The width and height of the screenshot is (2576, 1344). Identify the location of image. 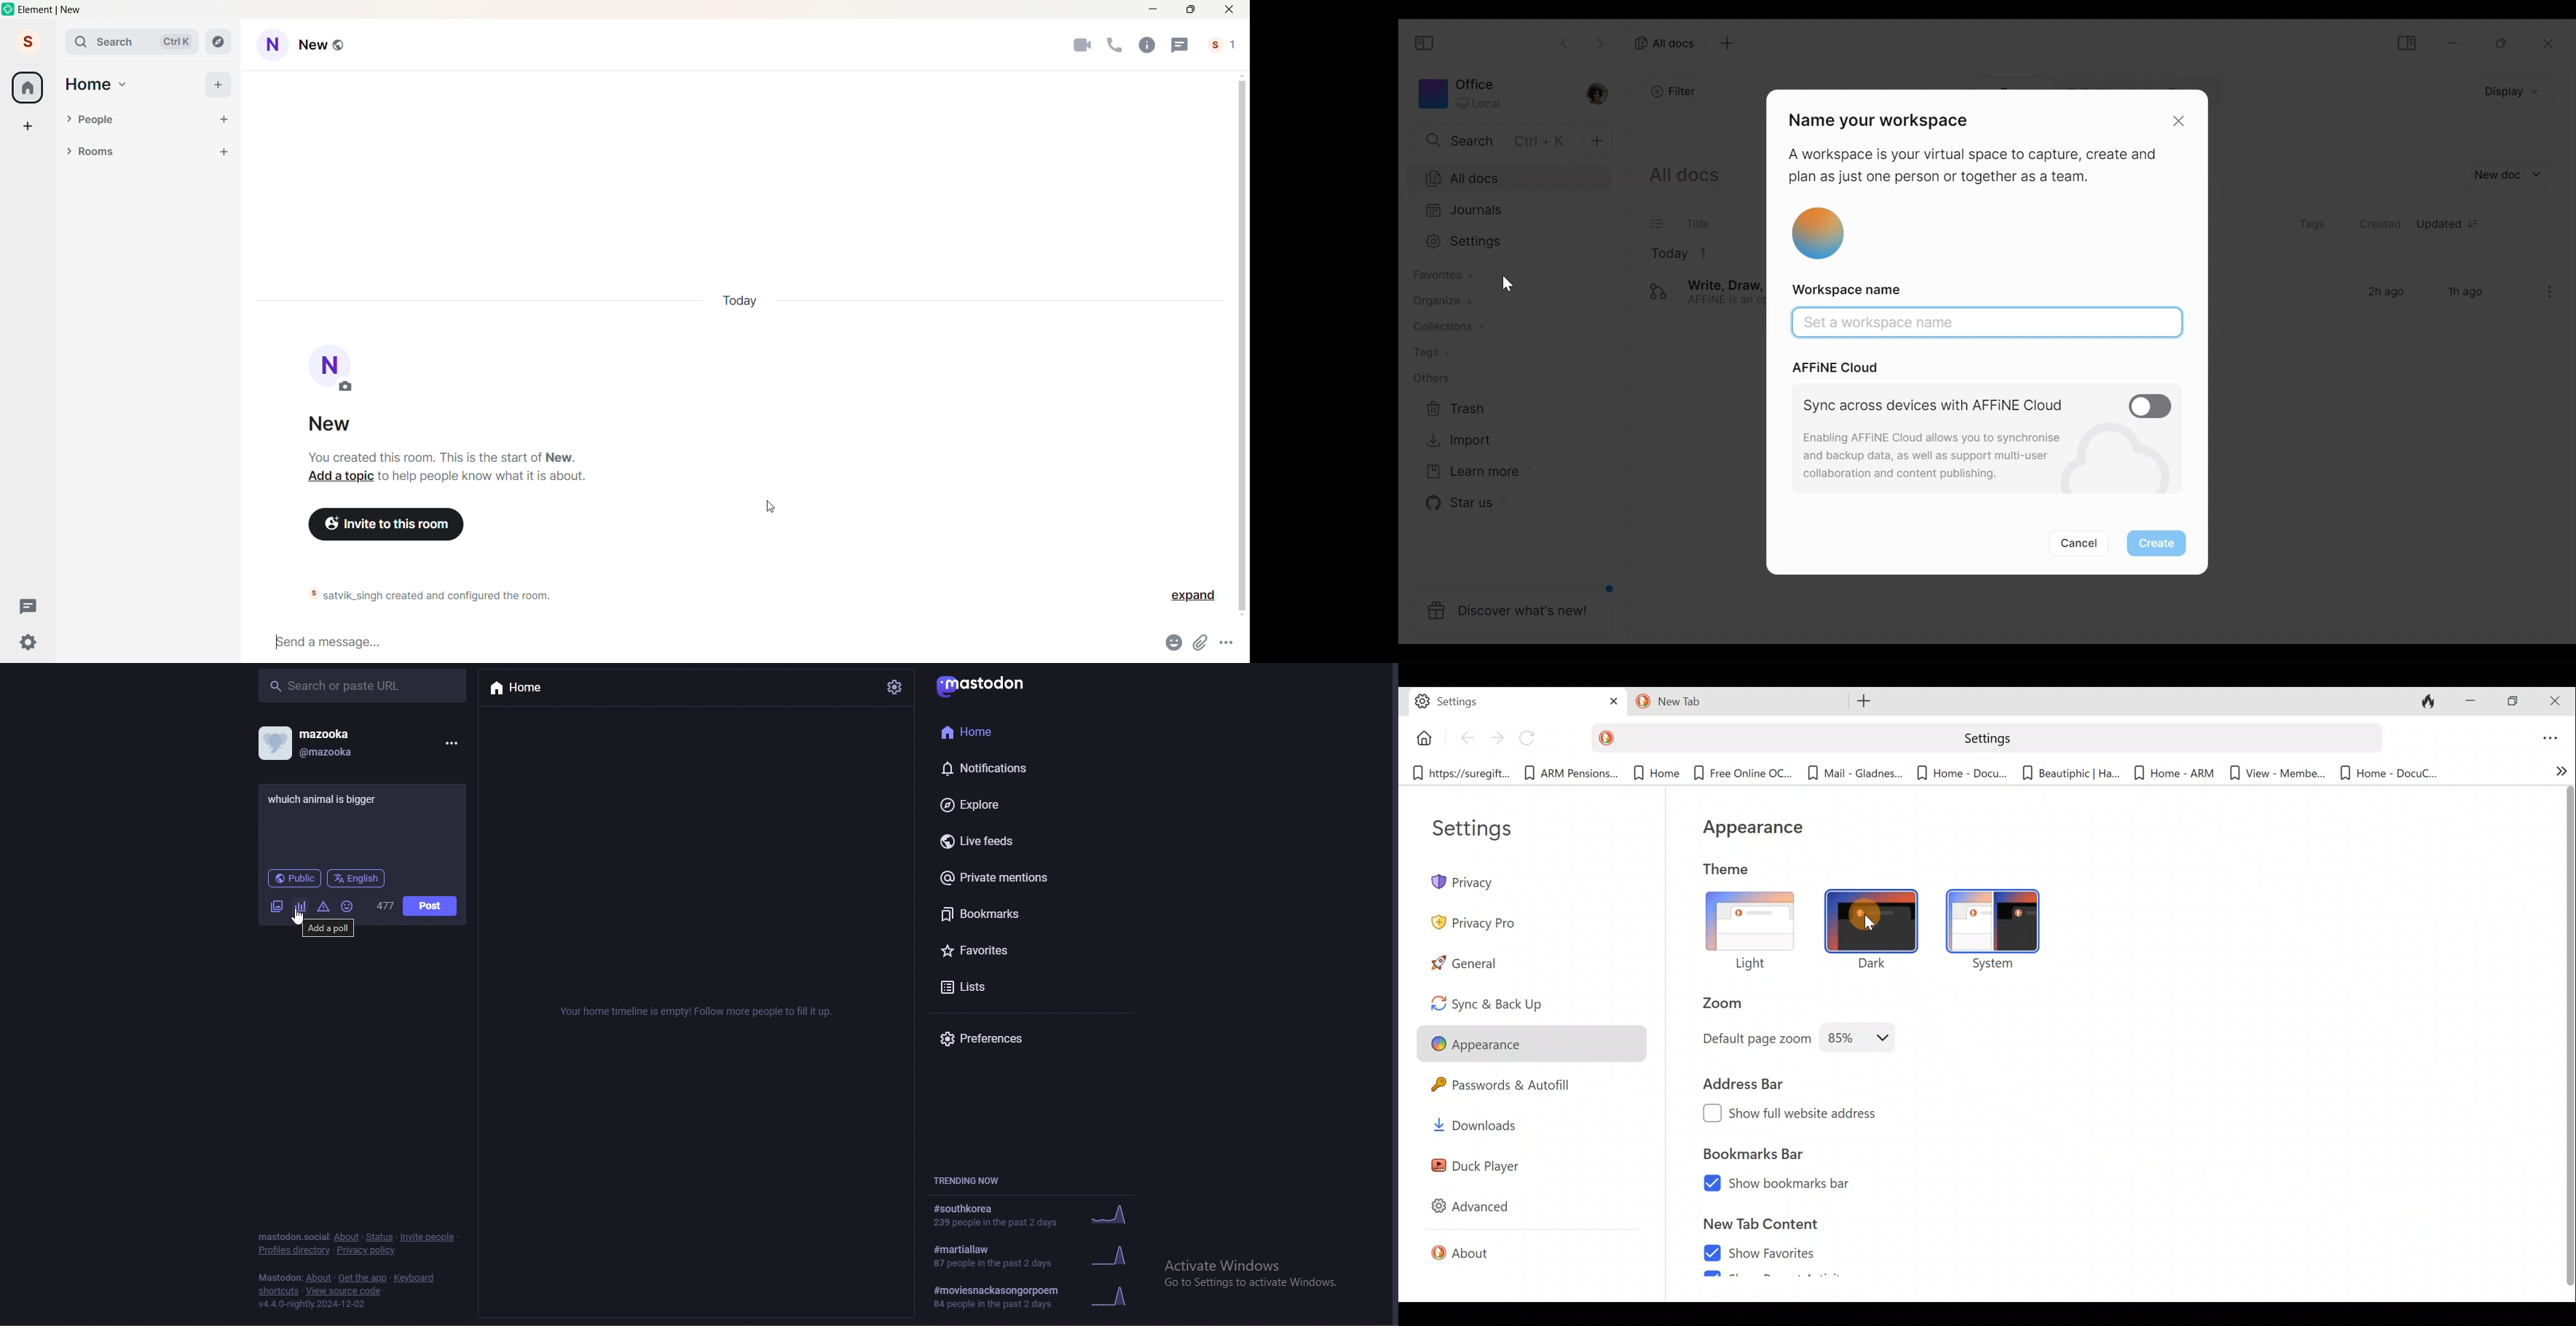
(275, 907).